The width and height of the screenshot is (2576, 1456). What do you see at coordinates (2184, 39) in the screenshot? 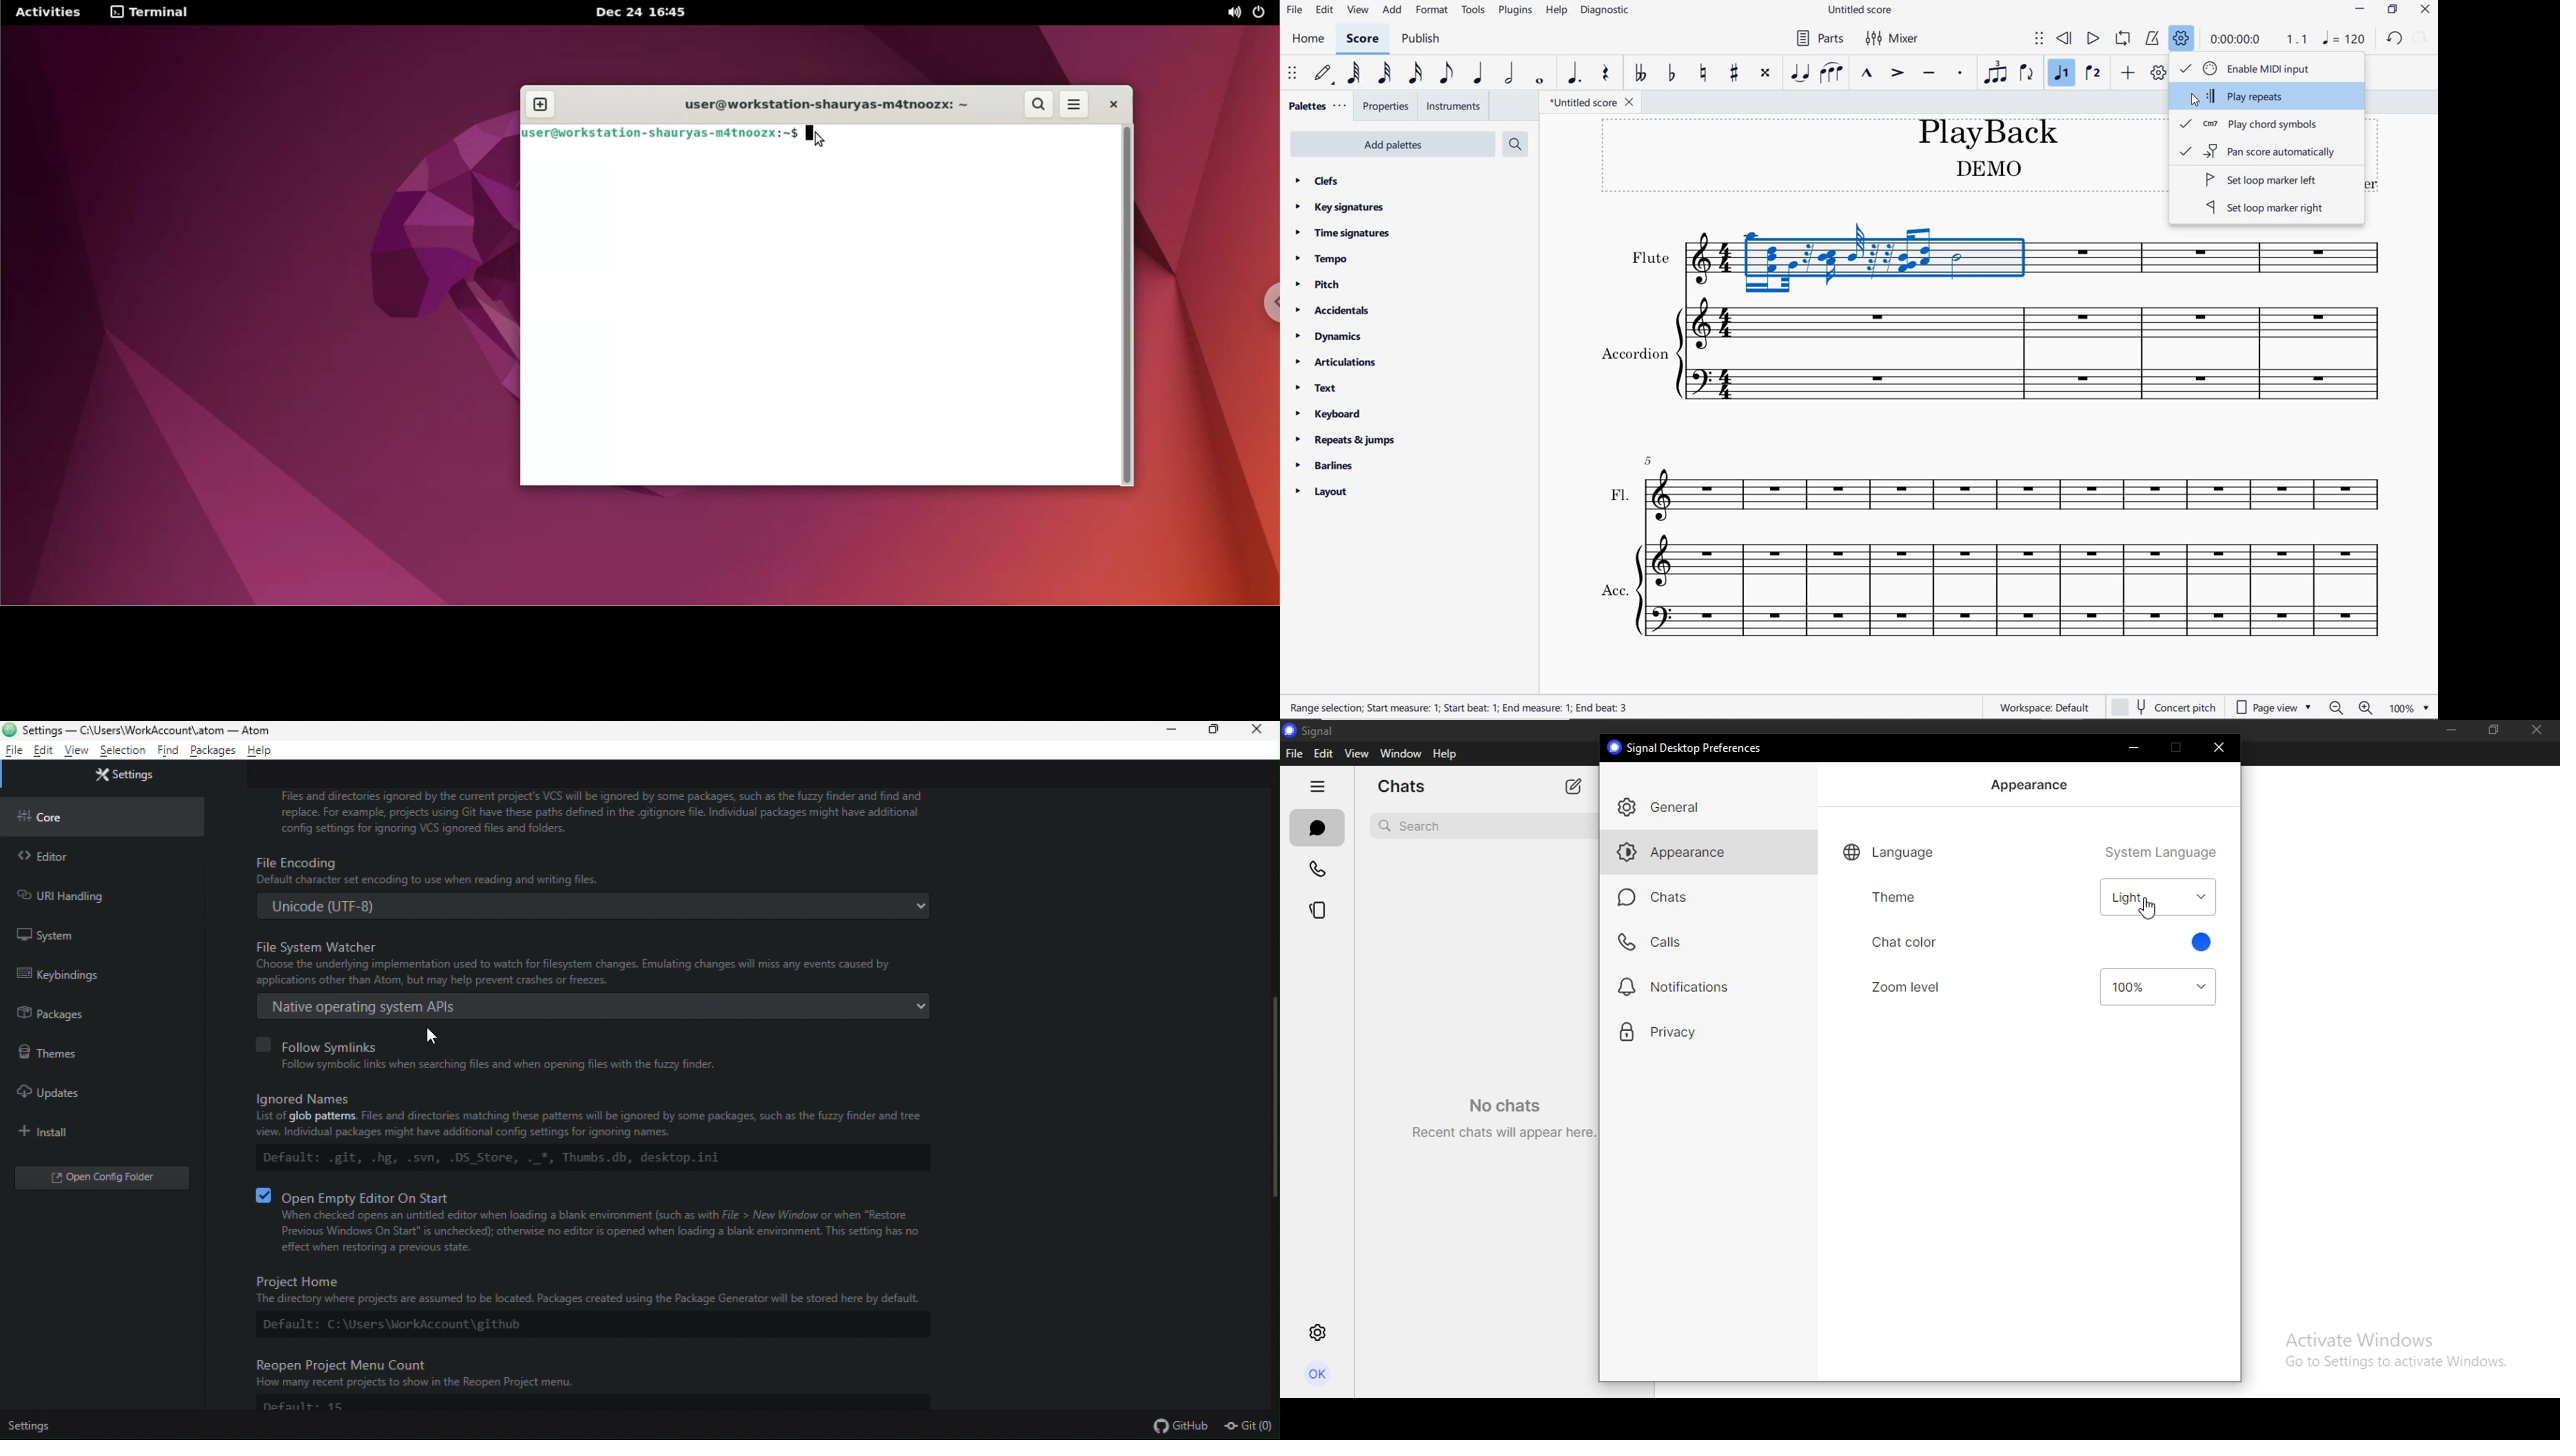
I see `playback settings` at bounding box center [2184, 39].